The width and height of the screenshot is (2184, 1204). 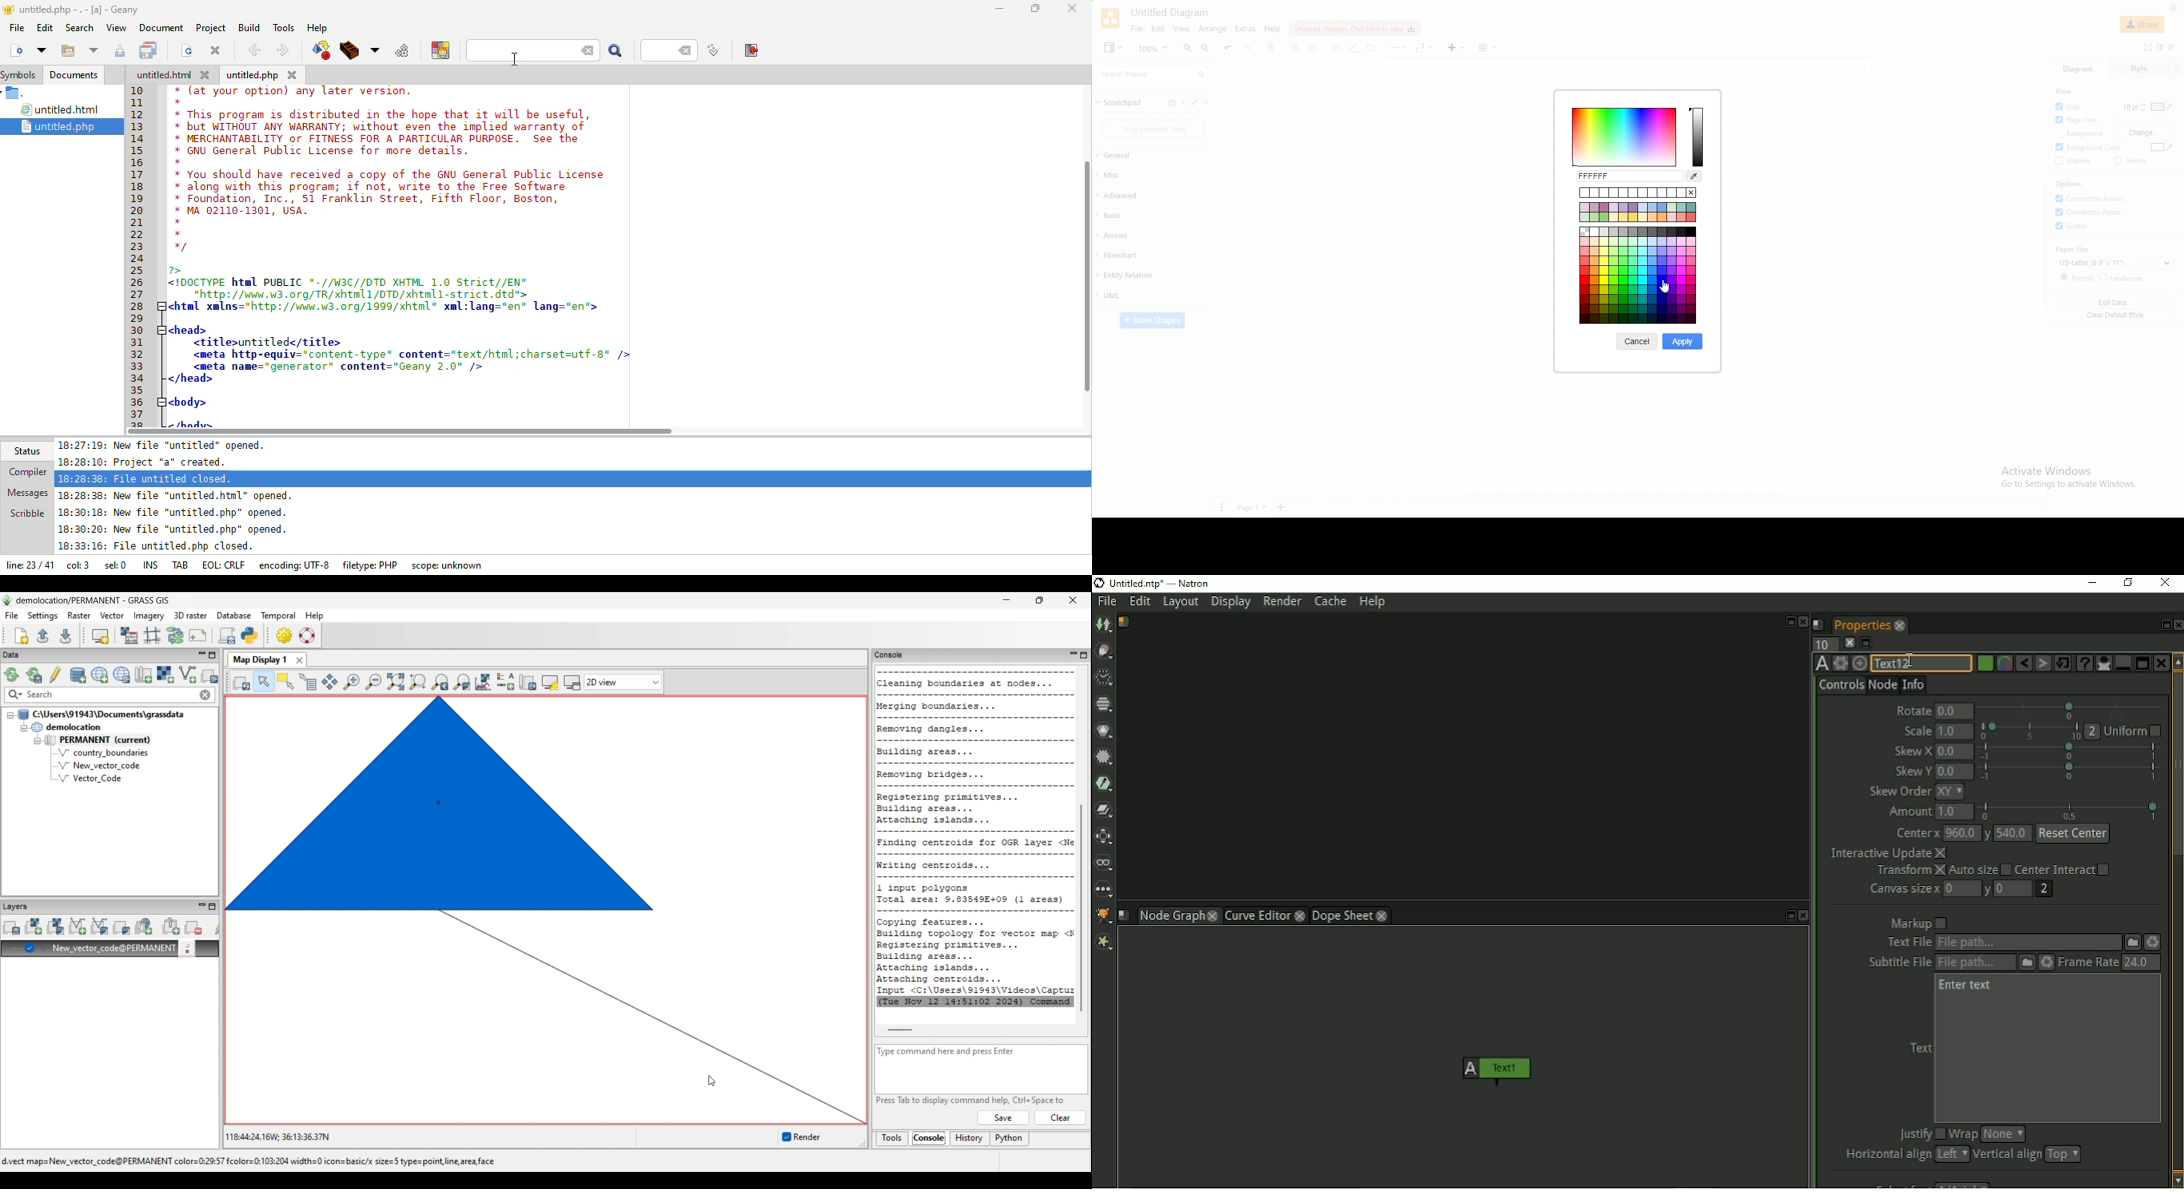 What do you see at coordinates (1681, 342) in the screenshot?
I see `apply` at bounding box center [1681, 342].